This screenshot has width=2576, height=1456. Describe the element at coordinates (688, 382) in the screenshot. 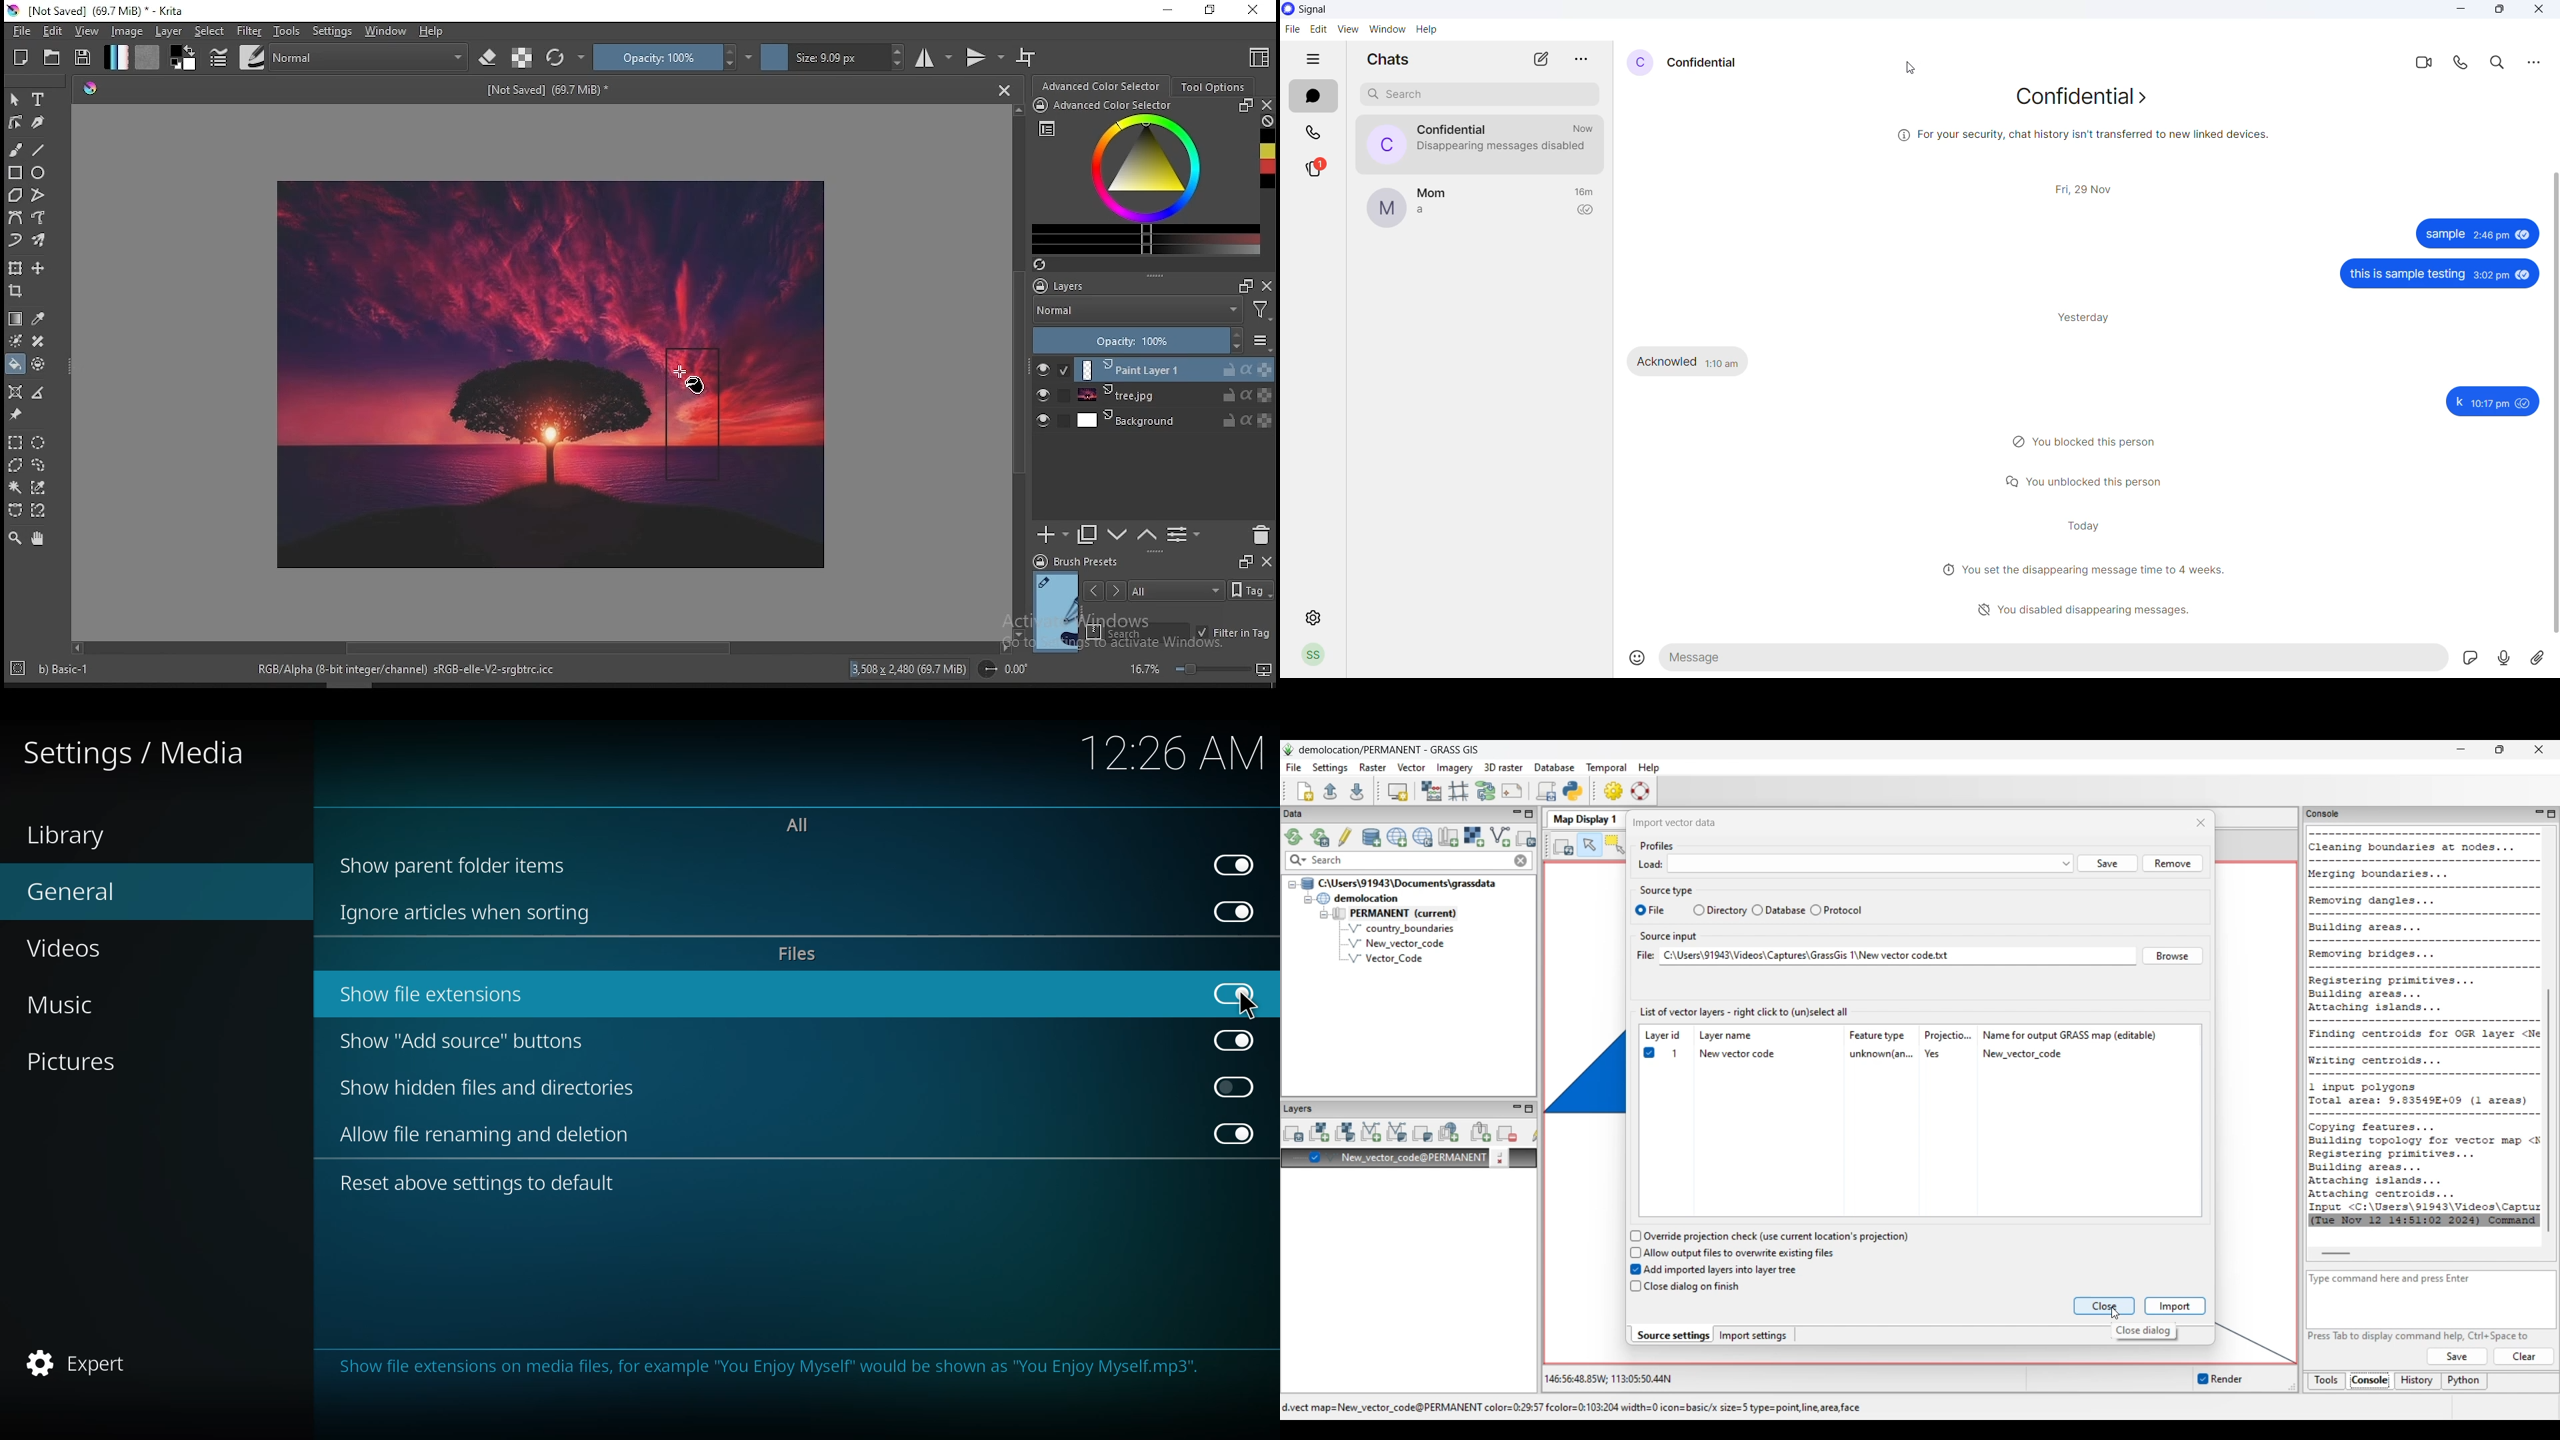

I see `mouse pointer` at that location.